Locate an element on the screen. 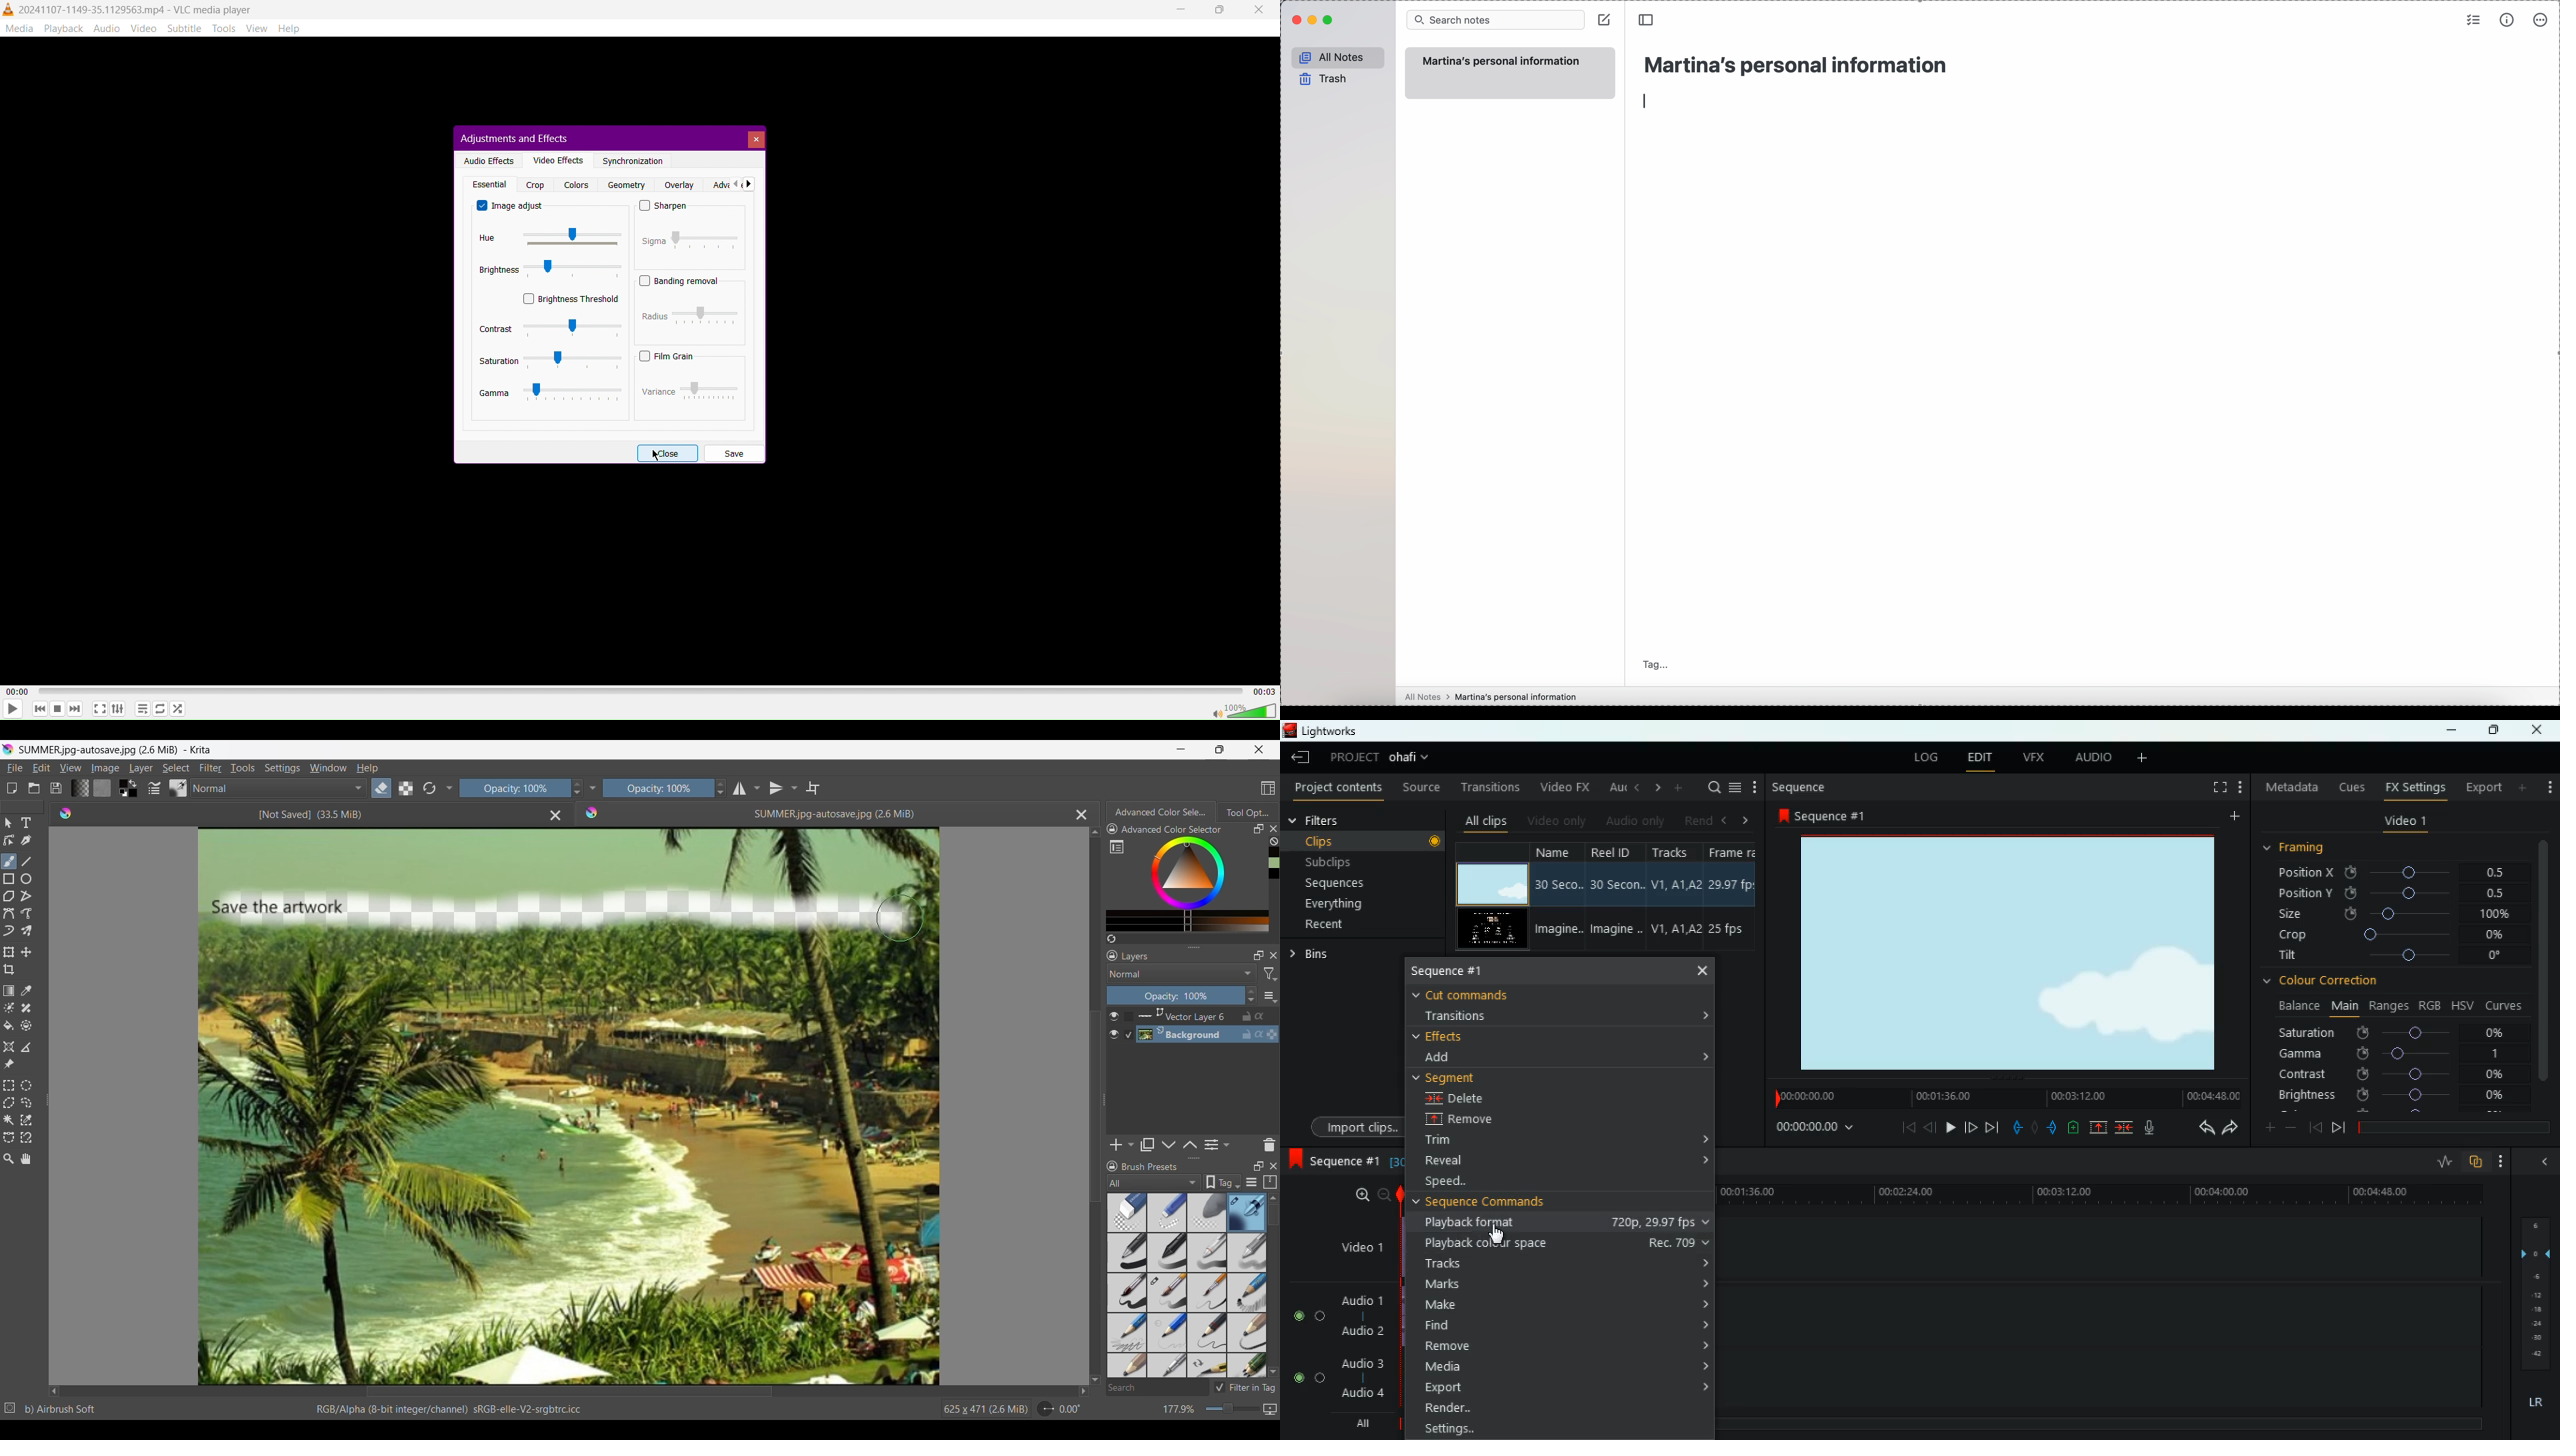  Select is located at coordinates (176, 768).